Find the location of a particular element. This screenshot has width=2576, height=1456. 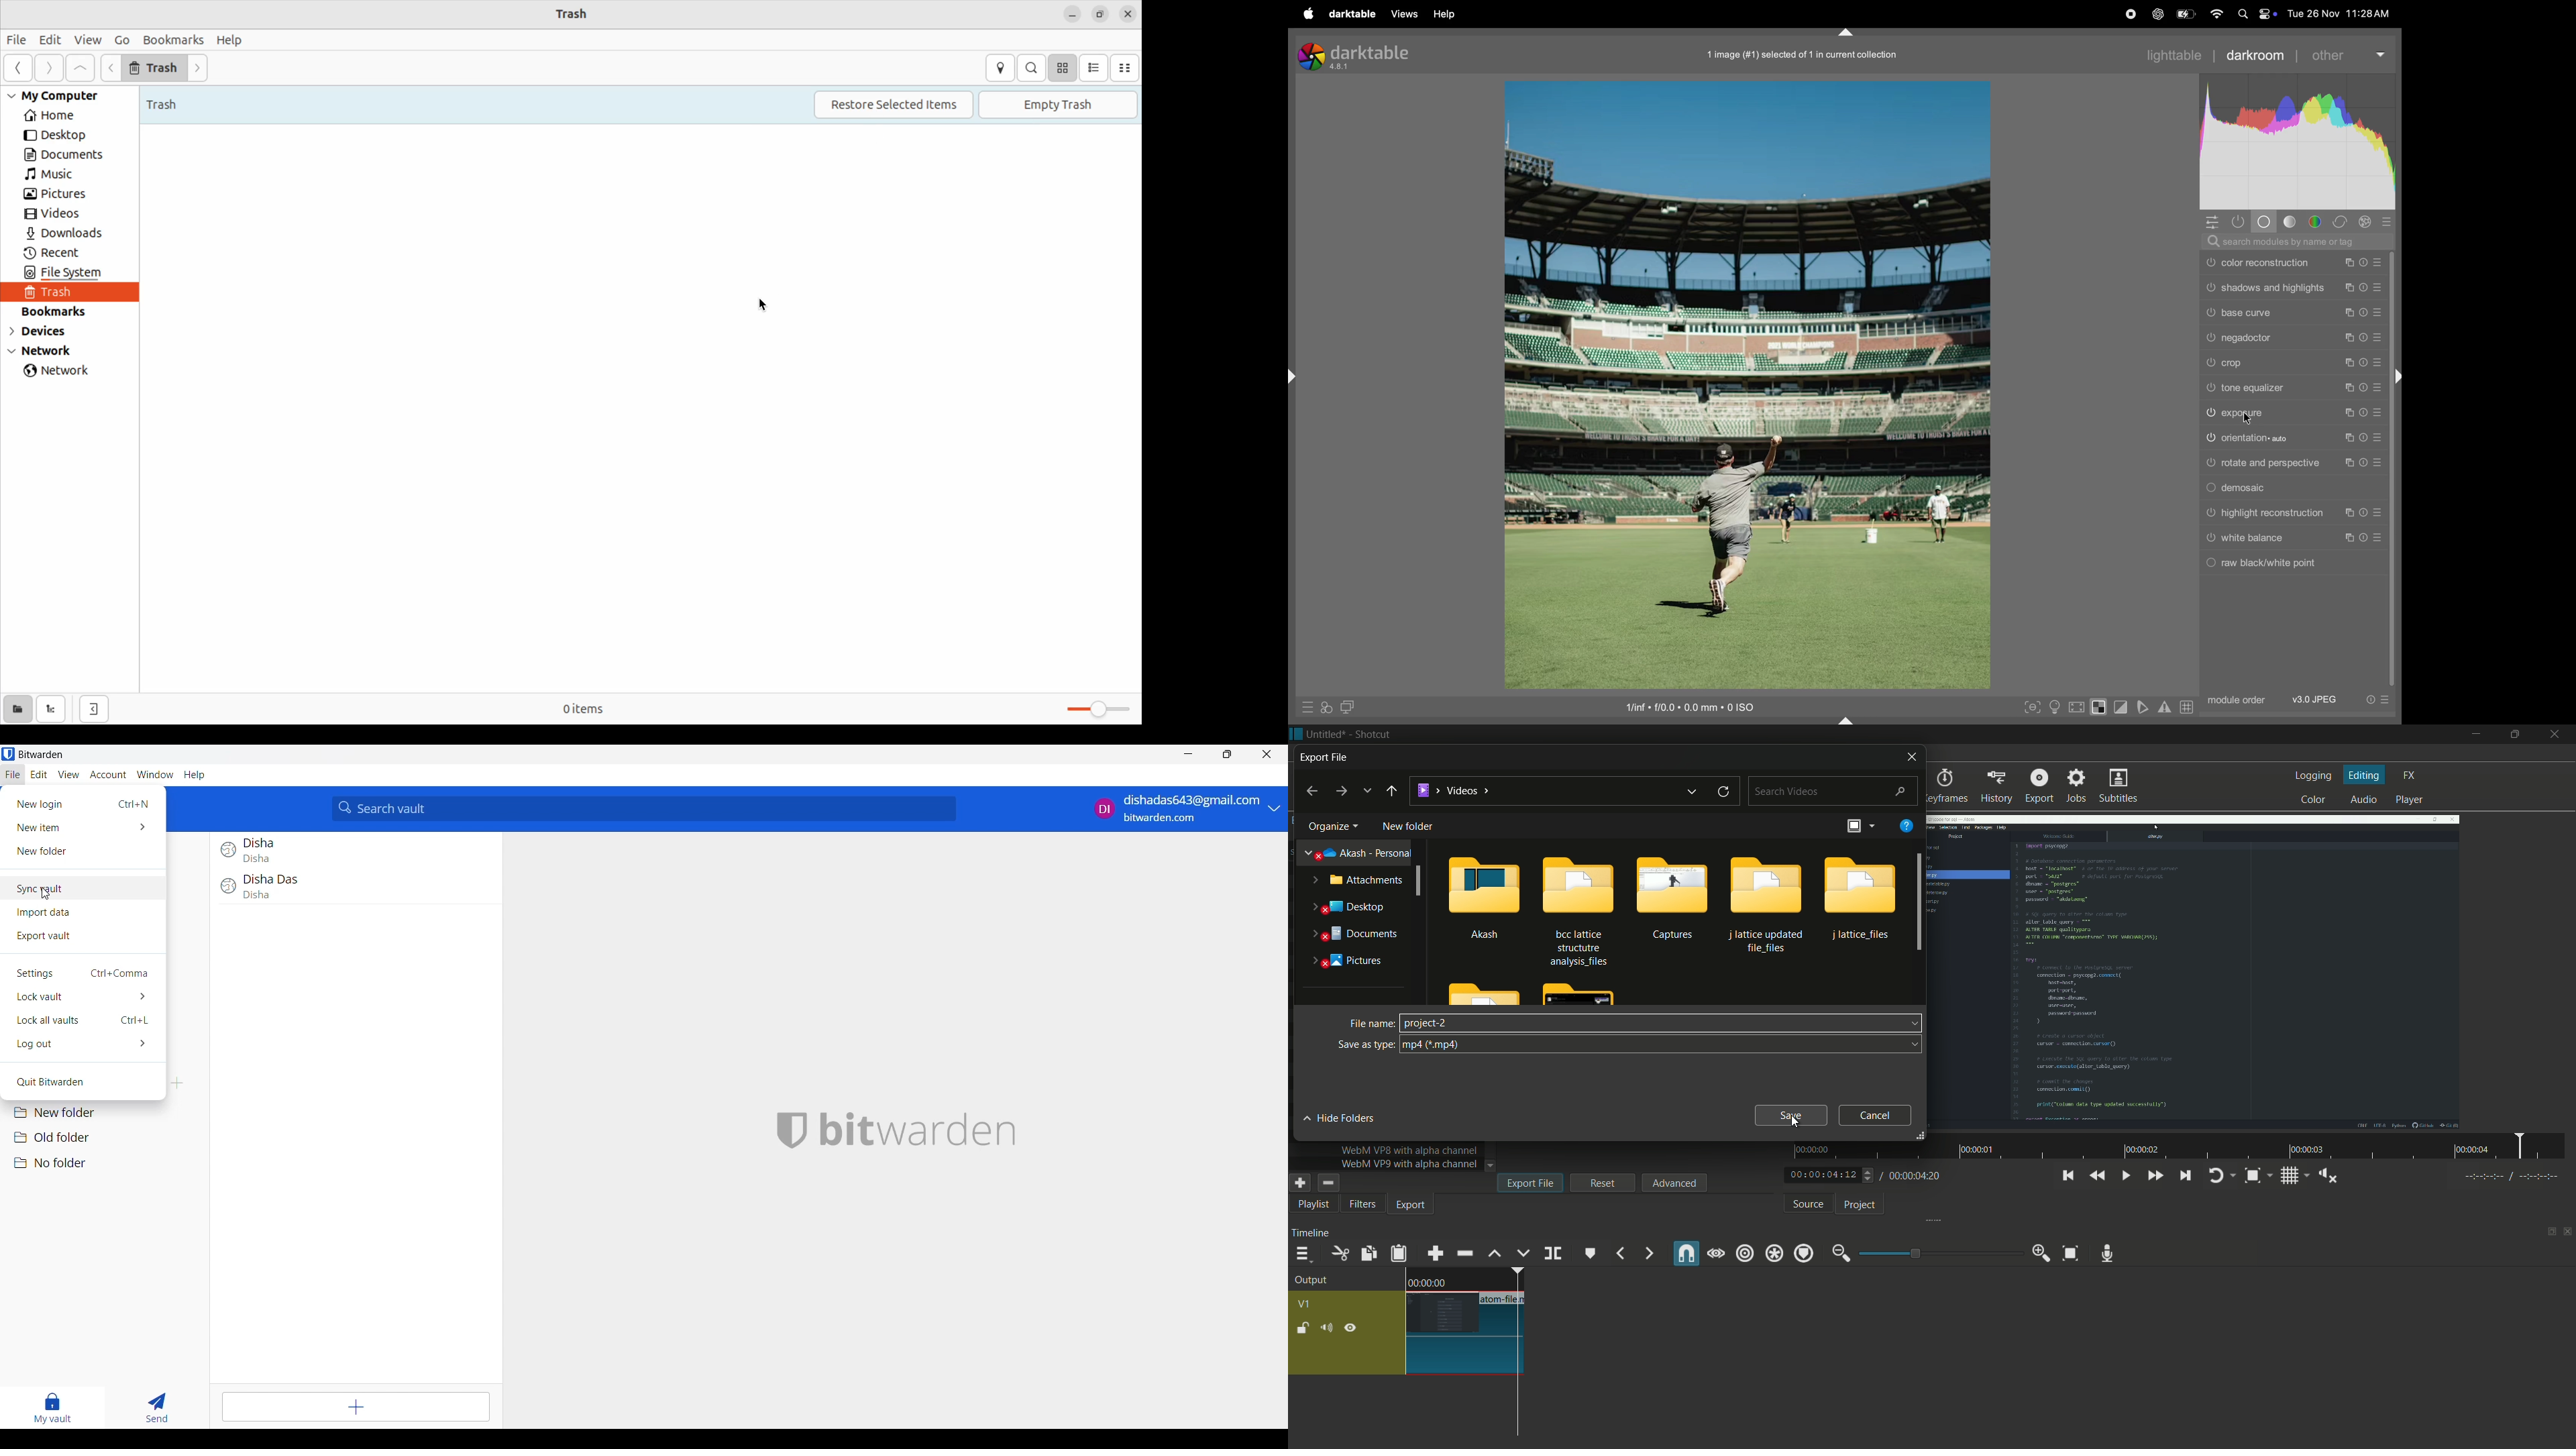

Switch on or off is located at coordinates (2210, 263).